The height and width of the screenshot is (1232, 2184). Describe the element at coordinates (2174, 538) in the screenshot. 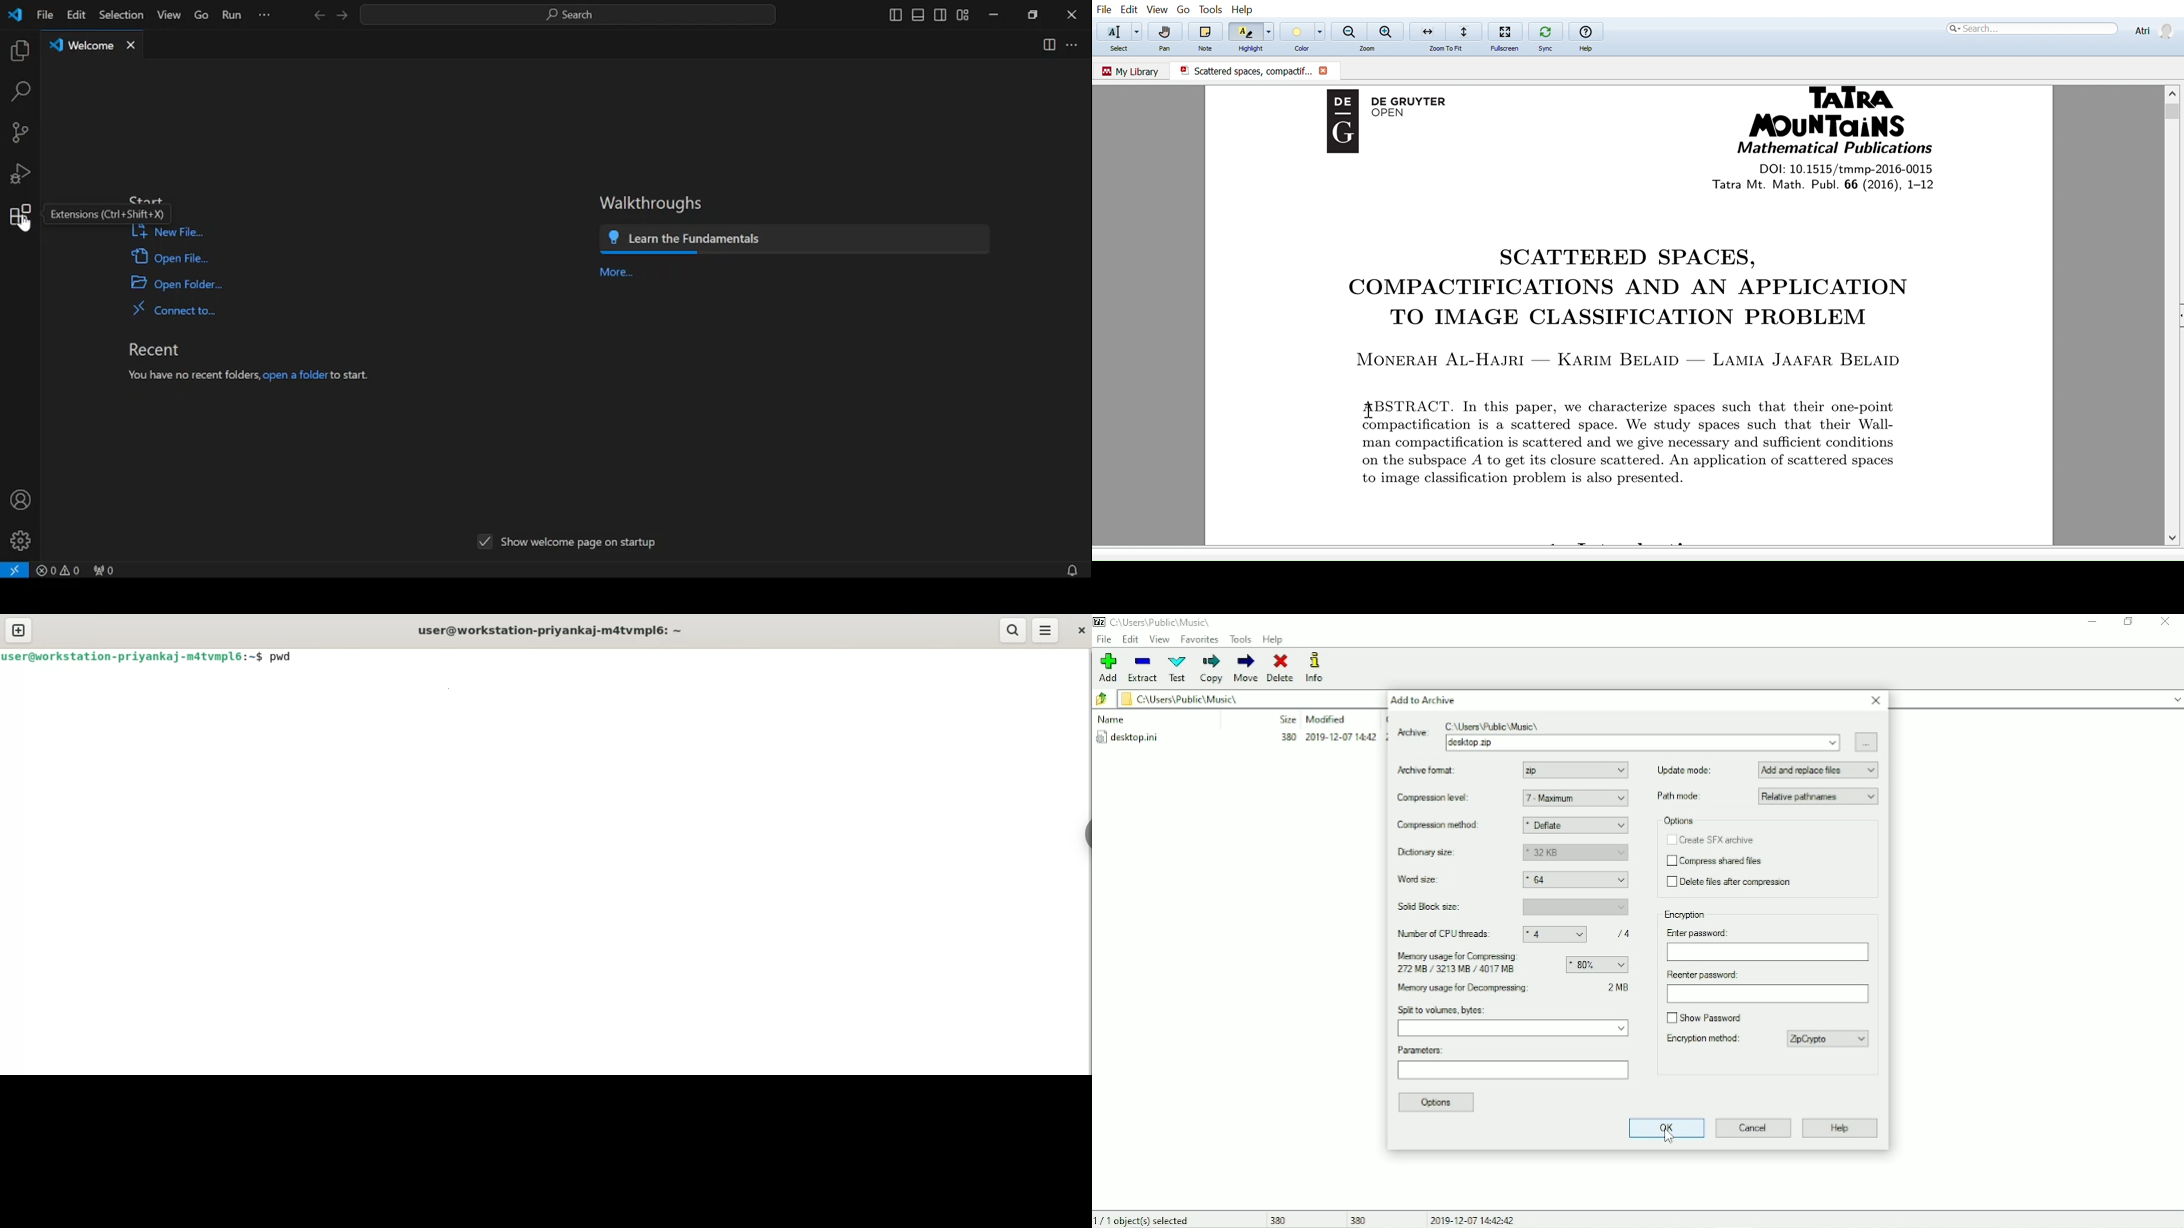

I see `Move down` at that location.